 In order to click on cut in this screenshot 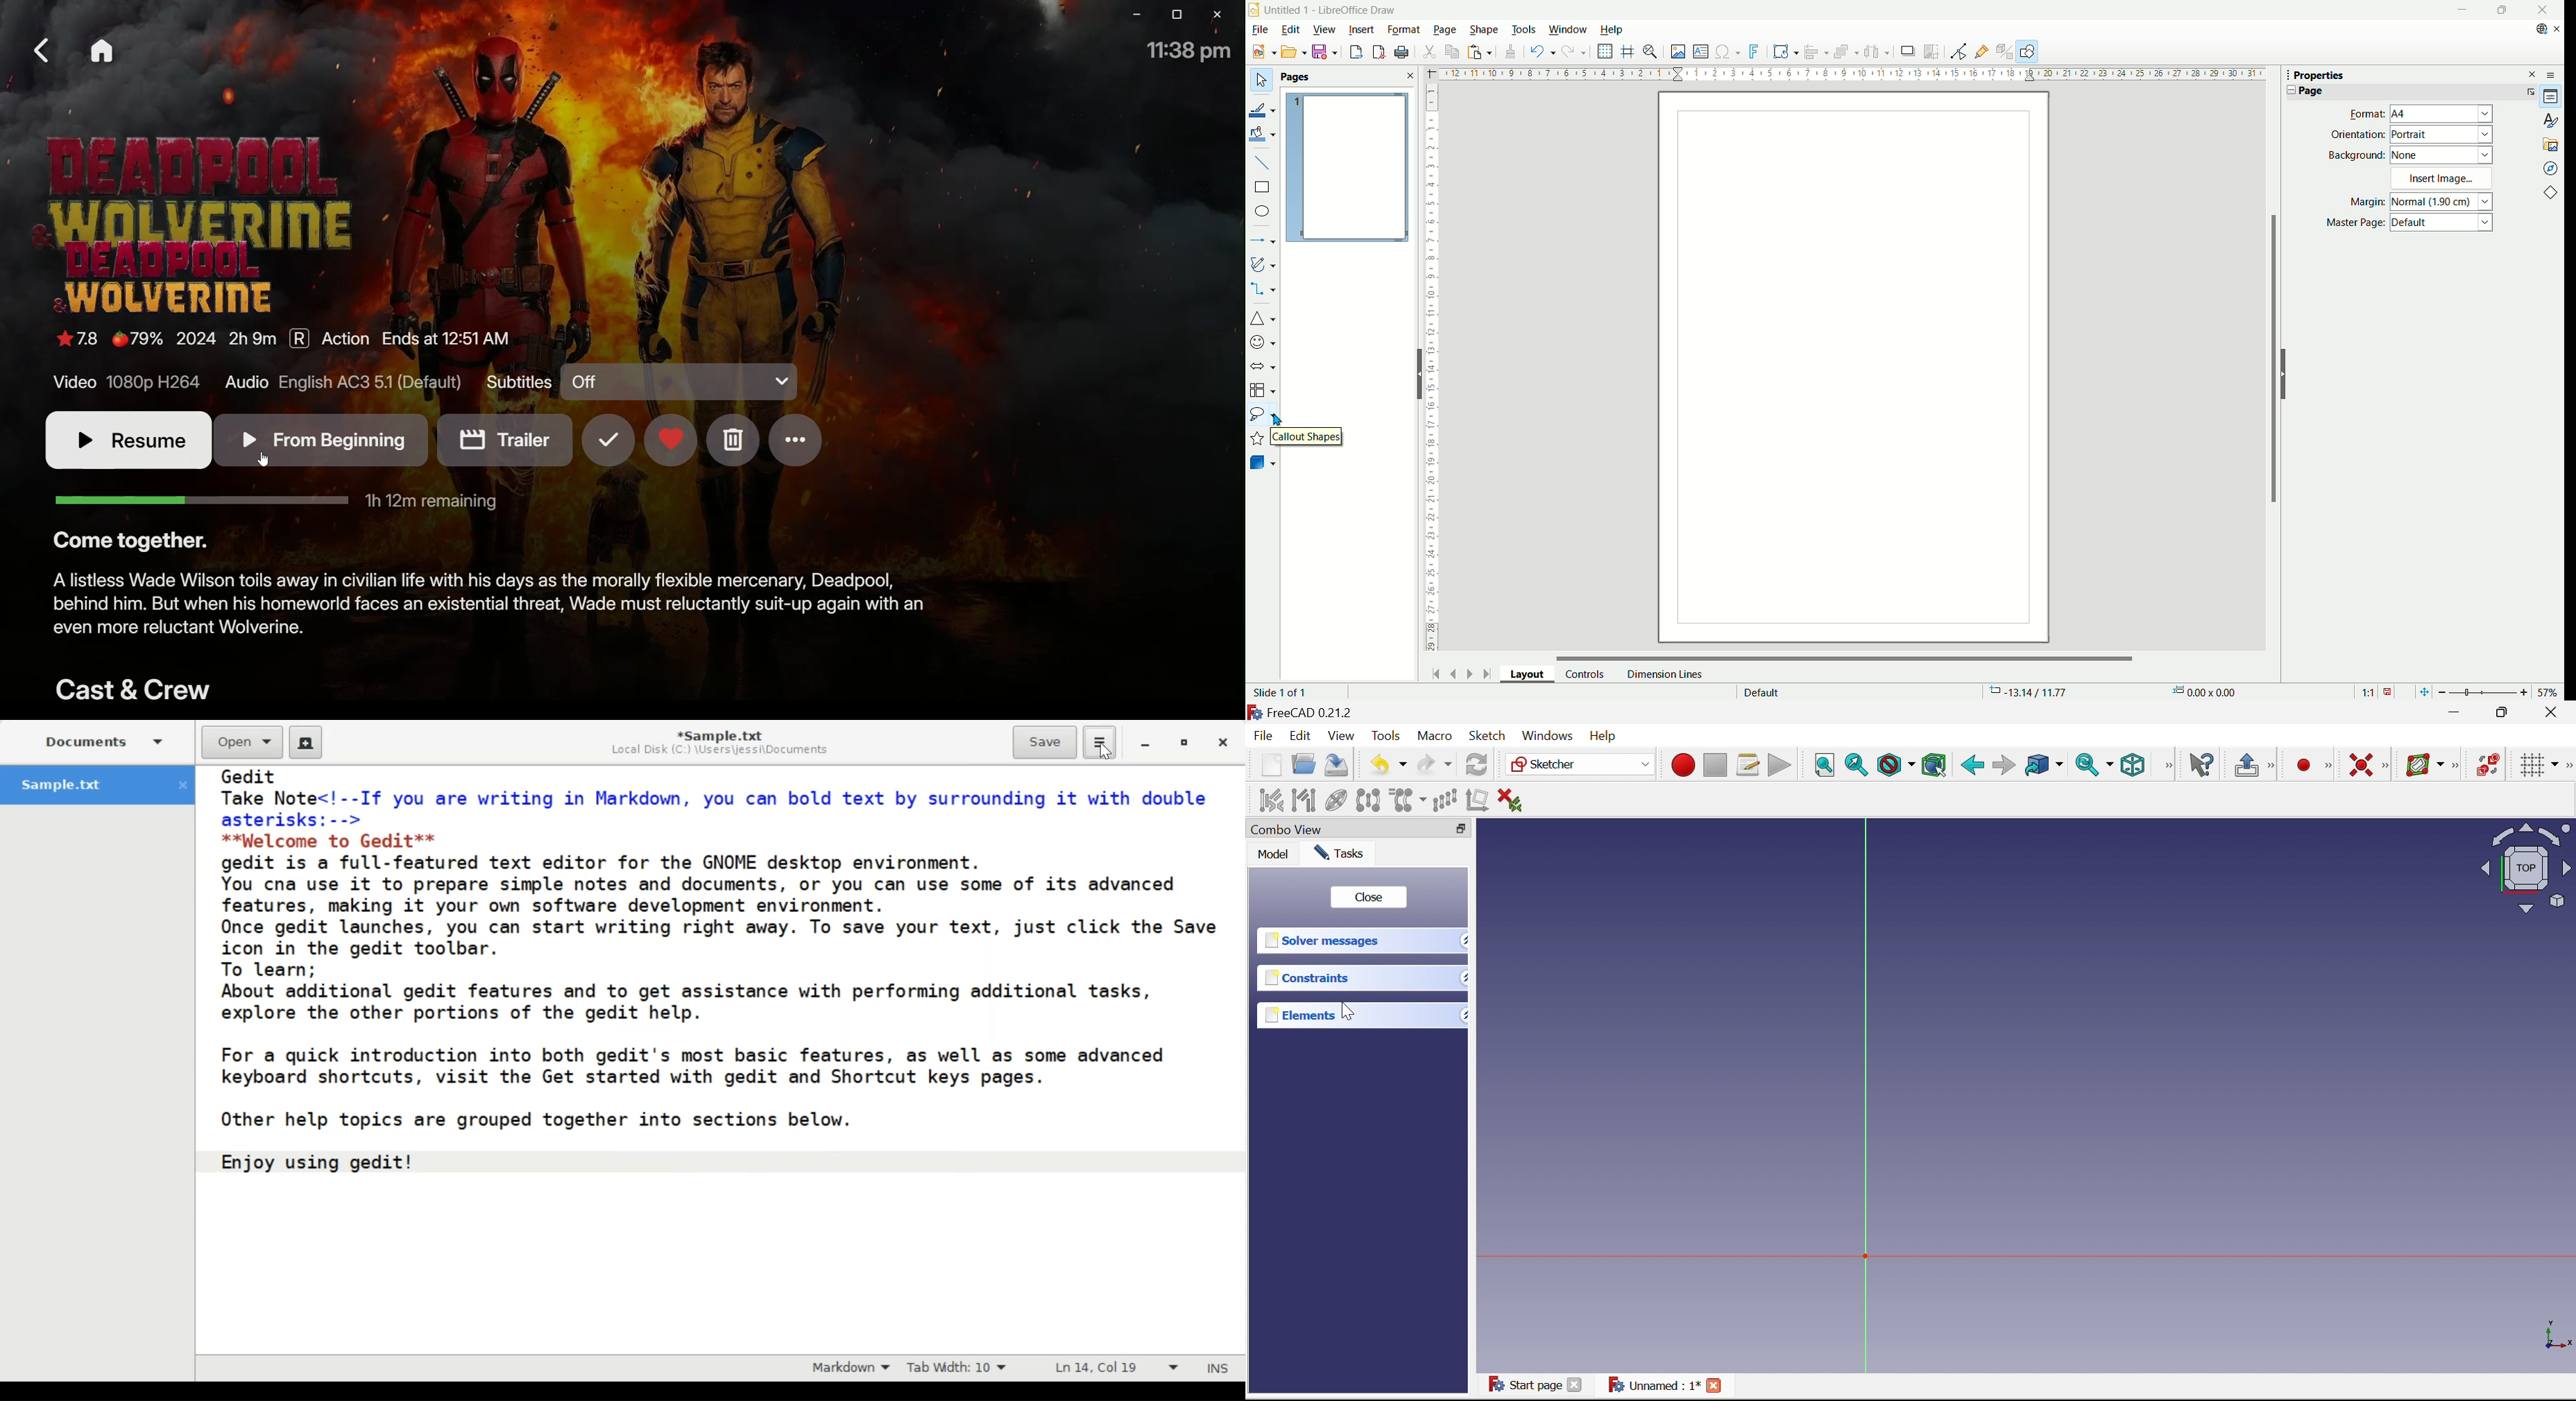, I will do `click(1431, 50)`.